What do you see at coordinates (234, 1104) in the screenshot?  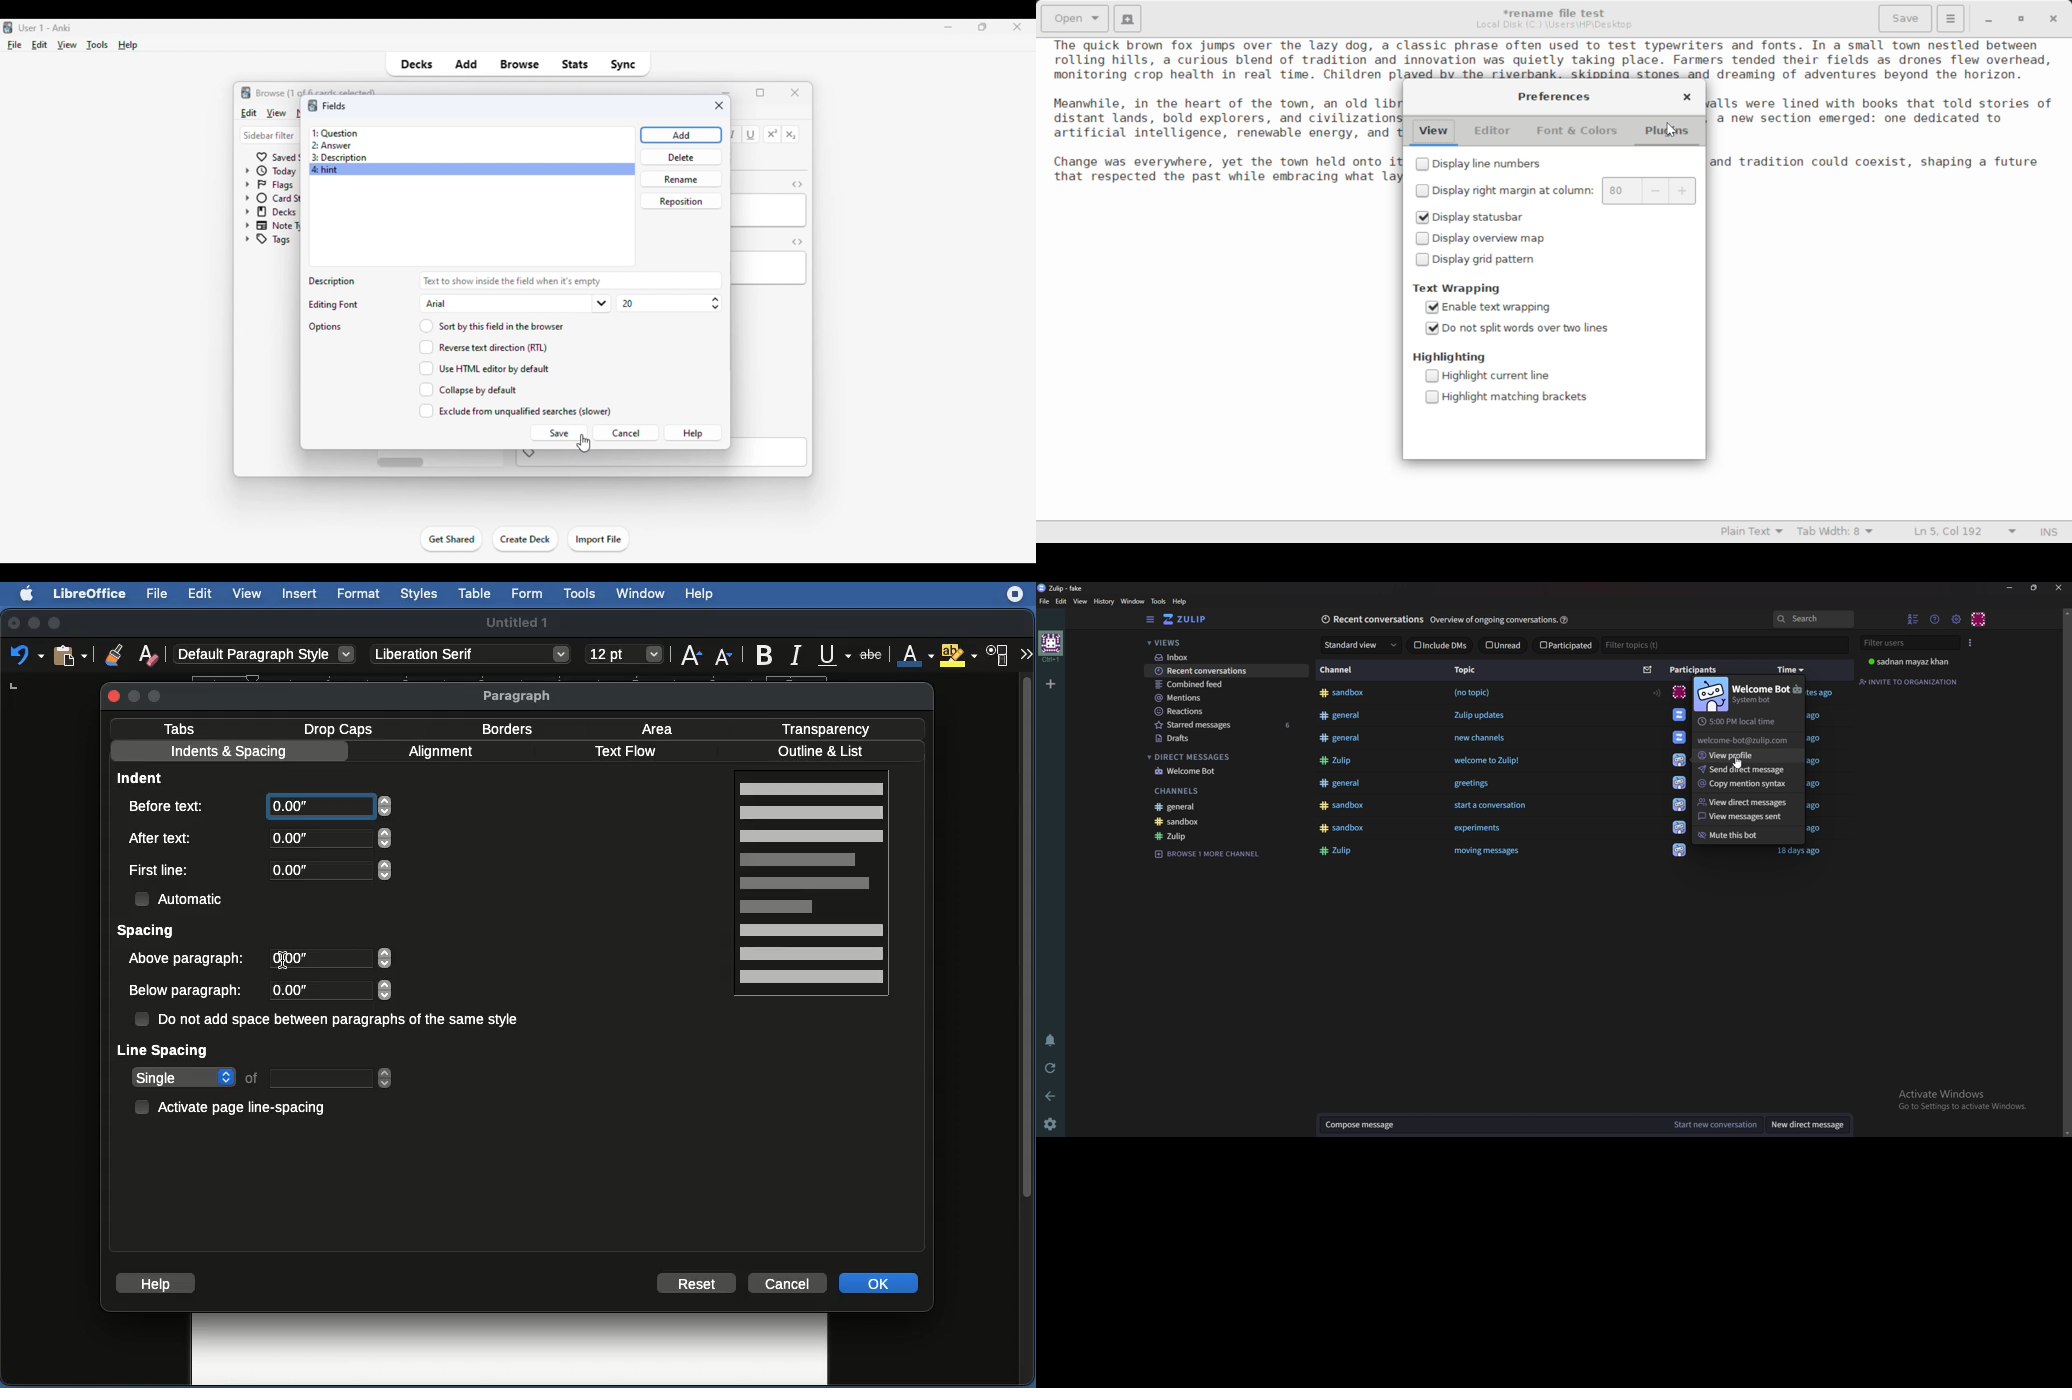 I see `Activate page line-spacing` at bounding box center [234, 1104].